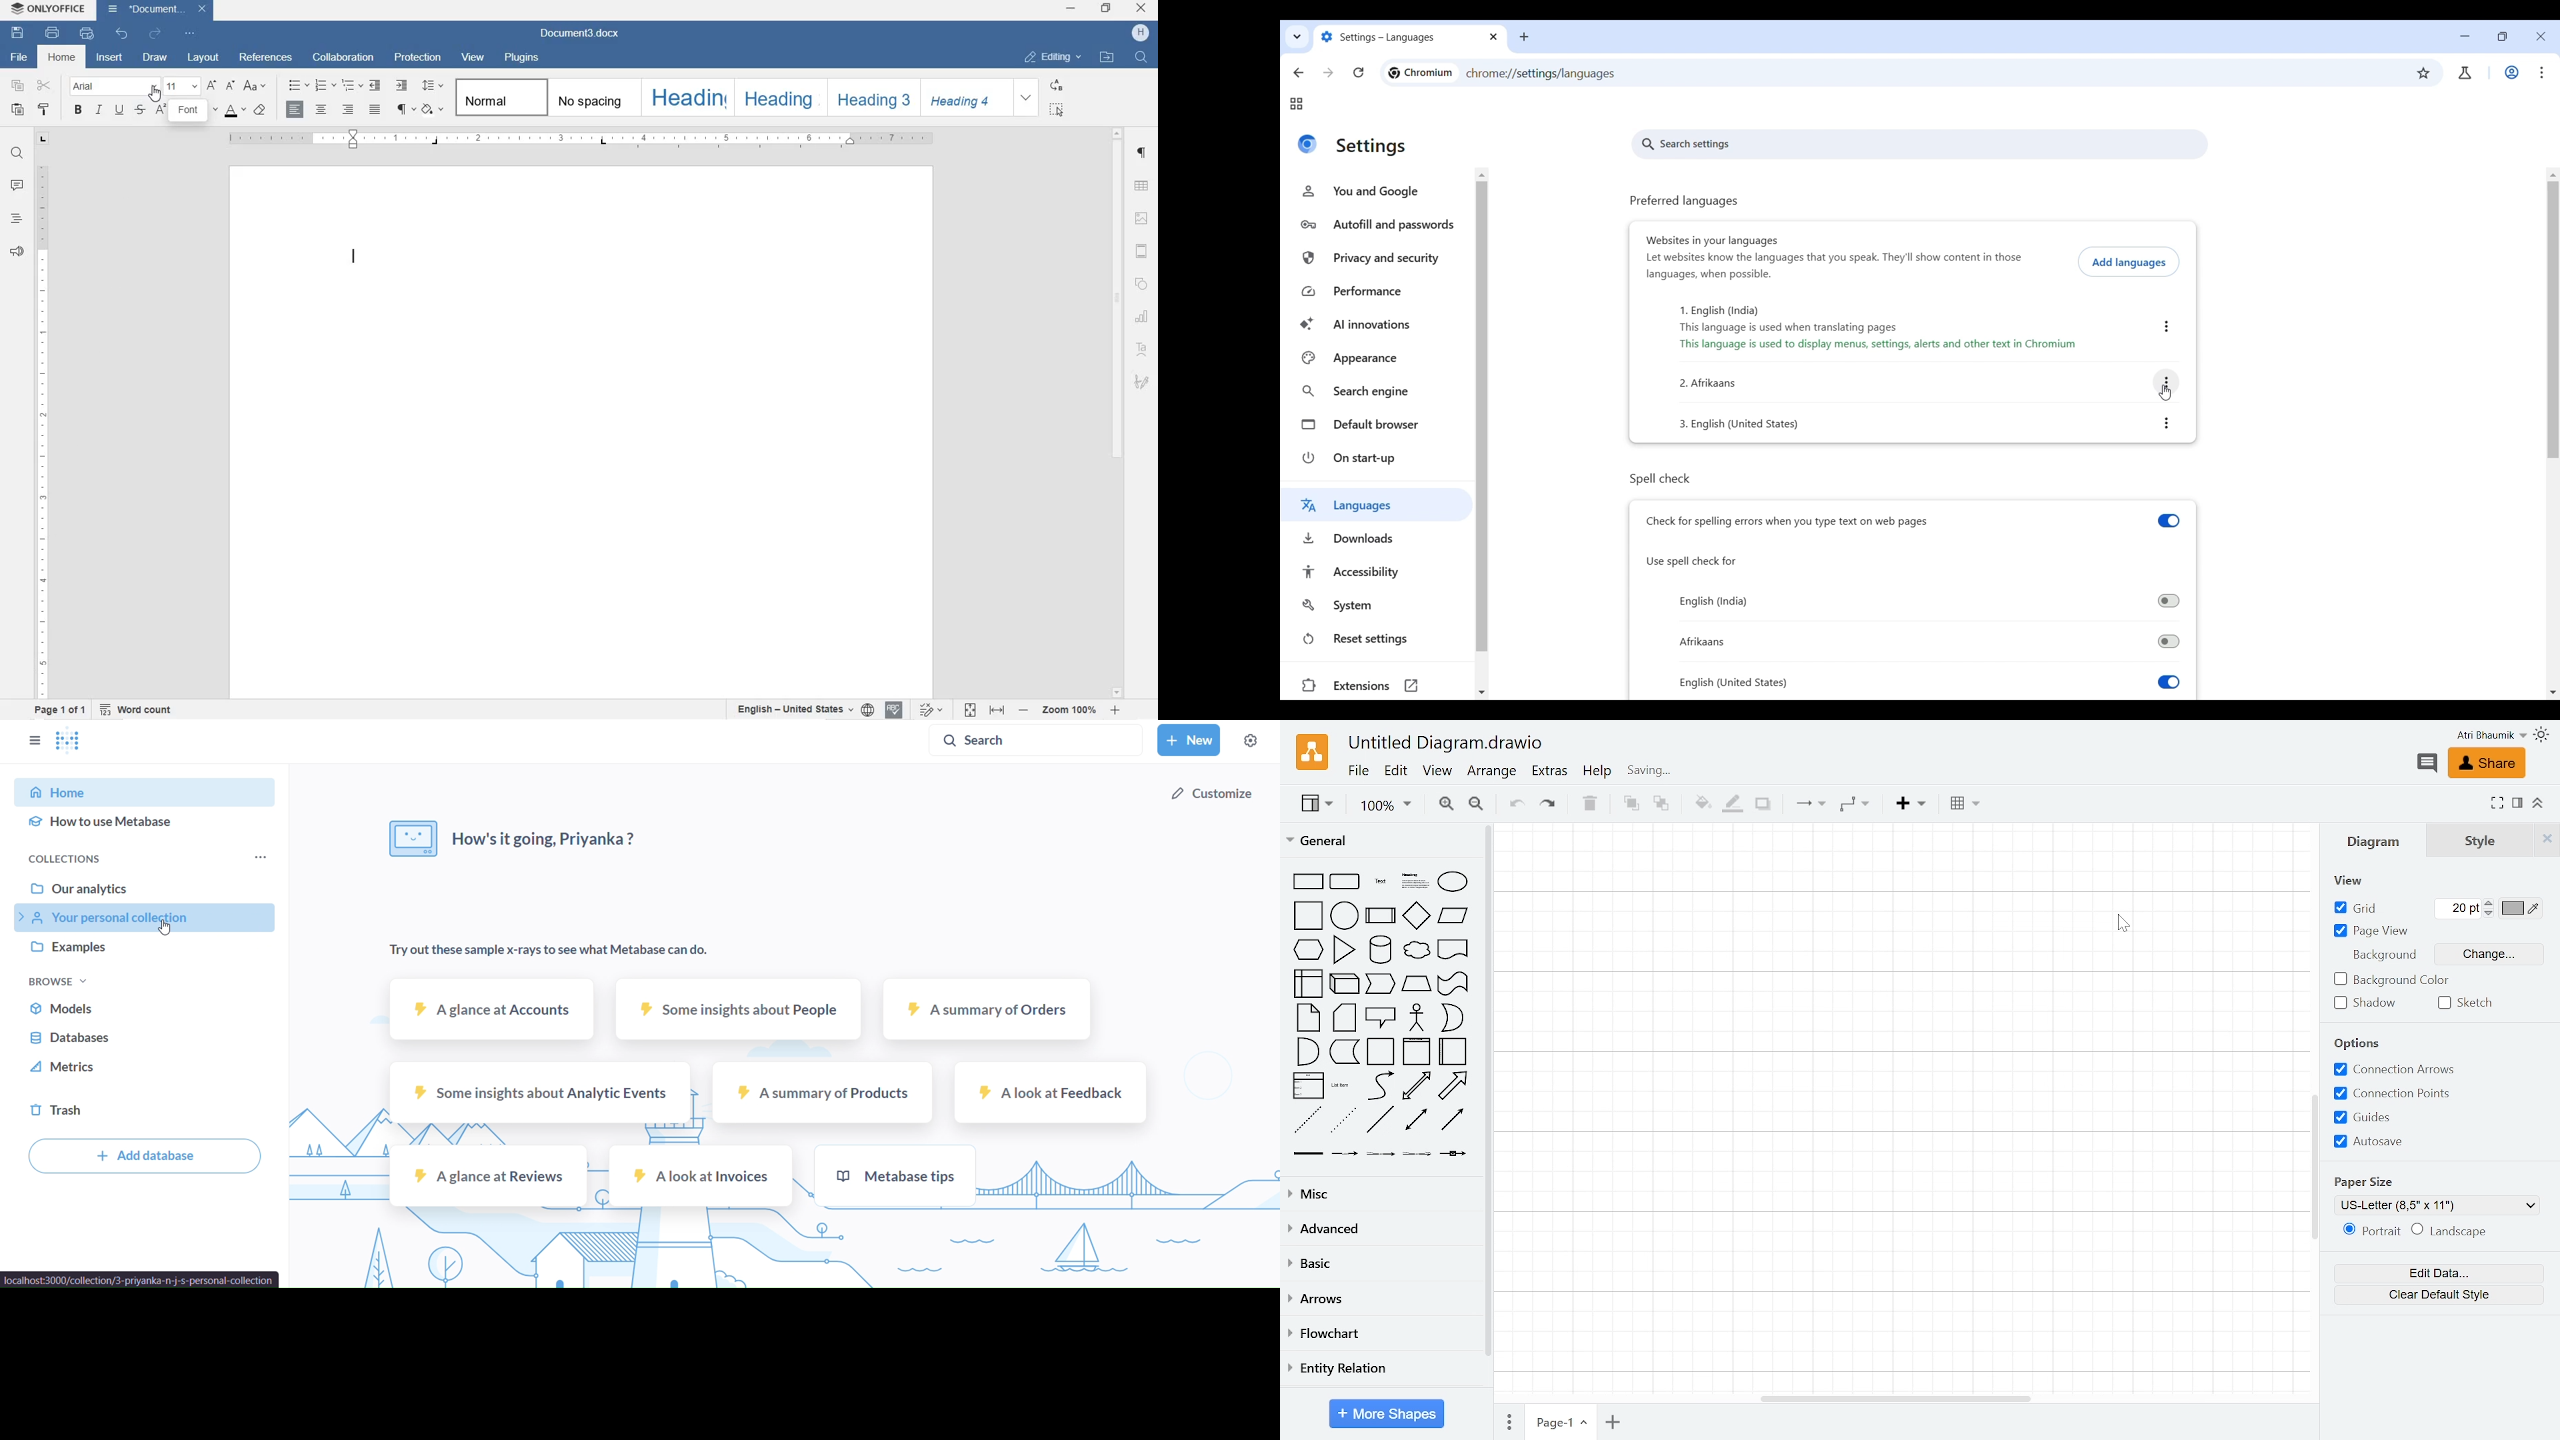 The image size is (2576, 1456). What do you see at coordinates (16, 219) in the screenshot?
I see `HEADINGS` at bounding box center [16, 219].